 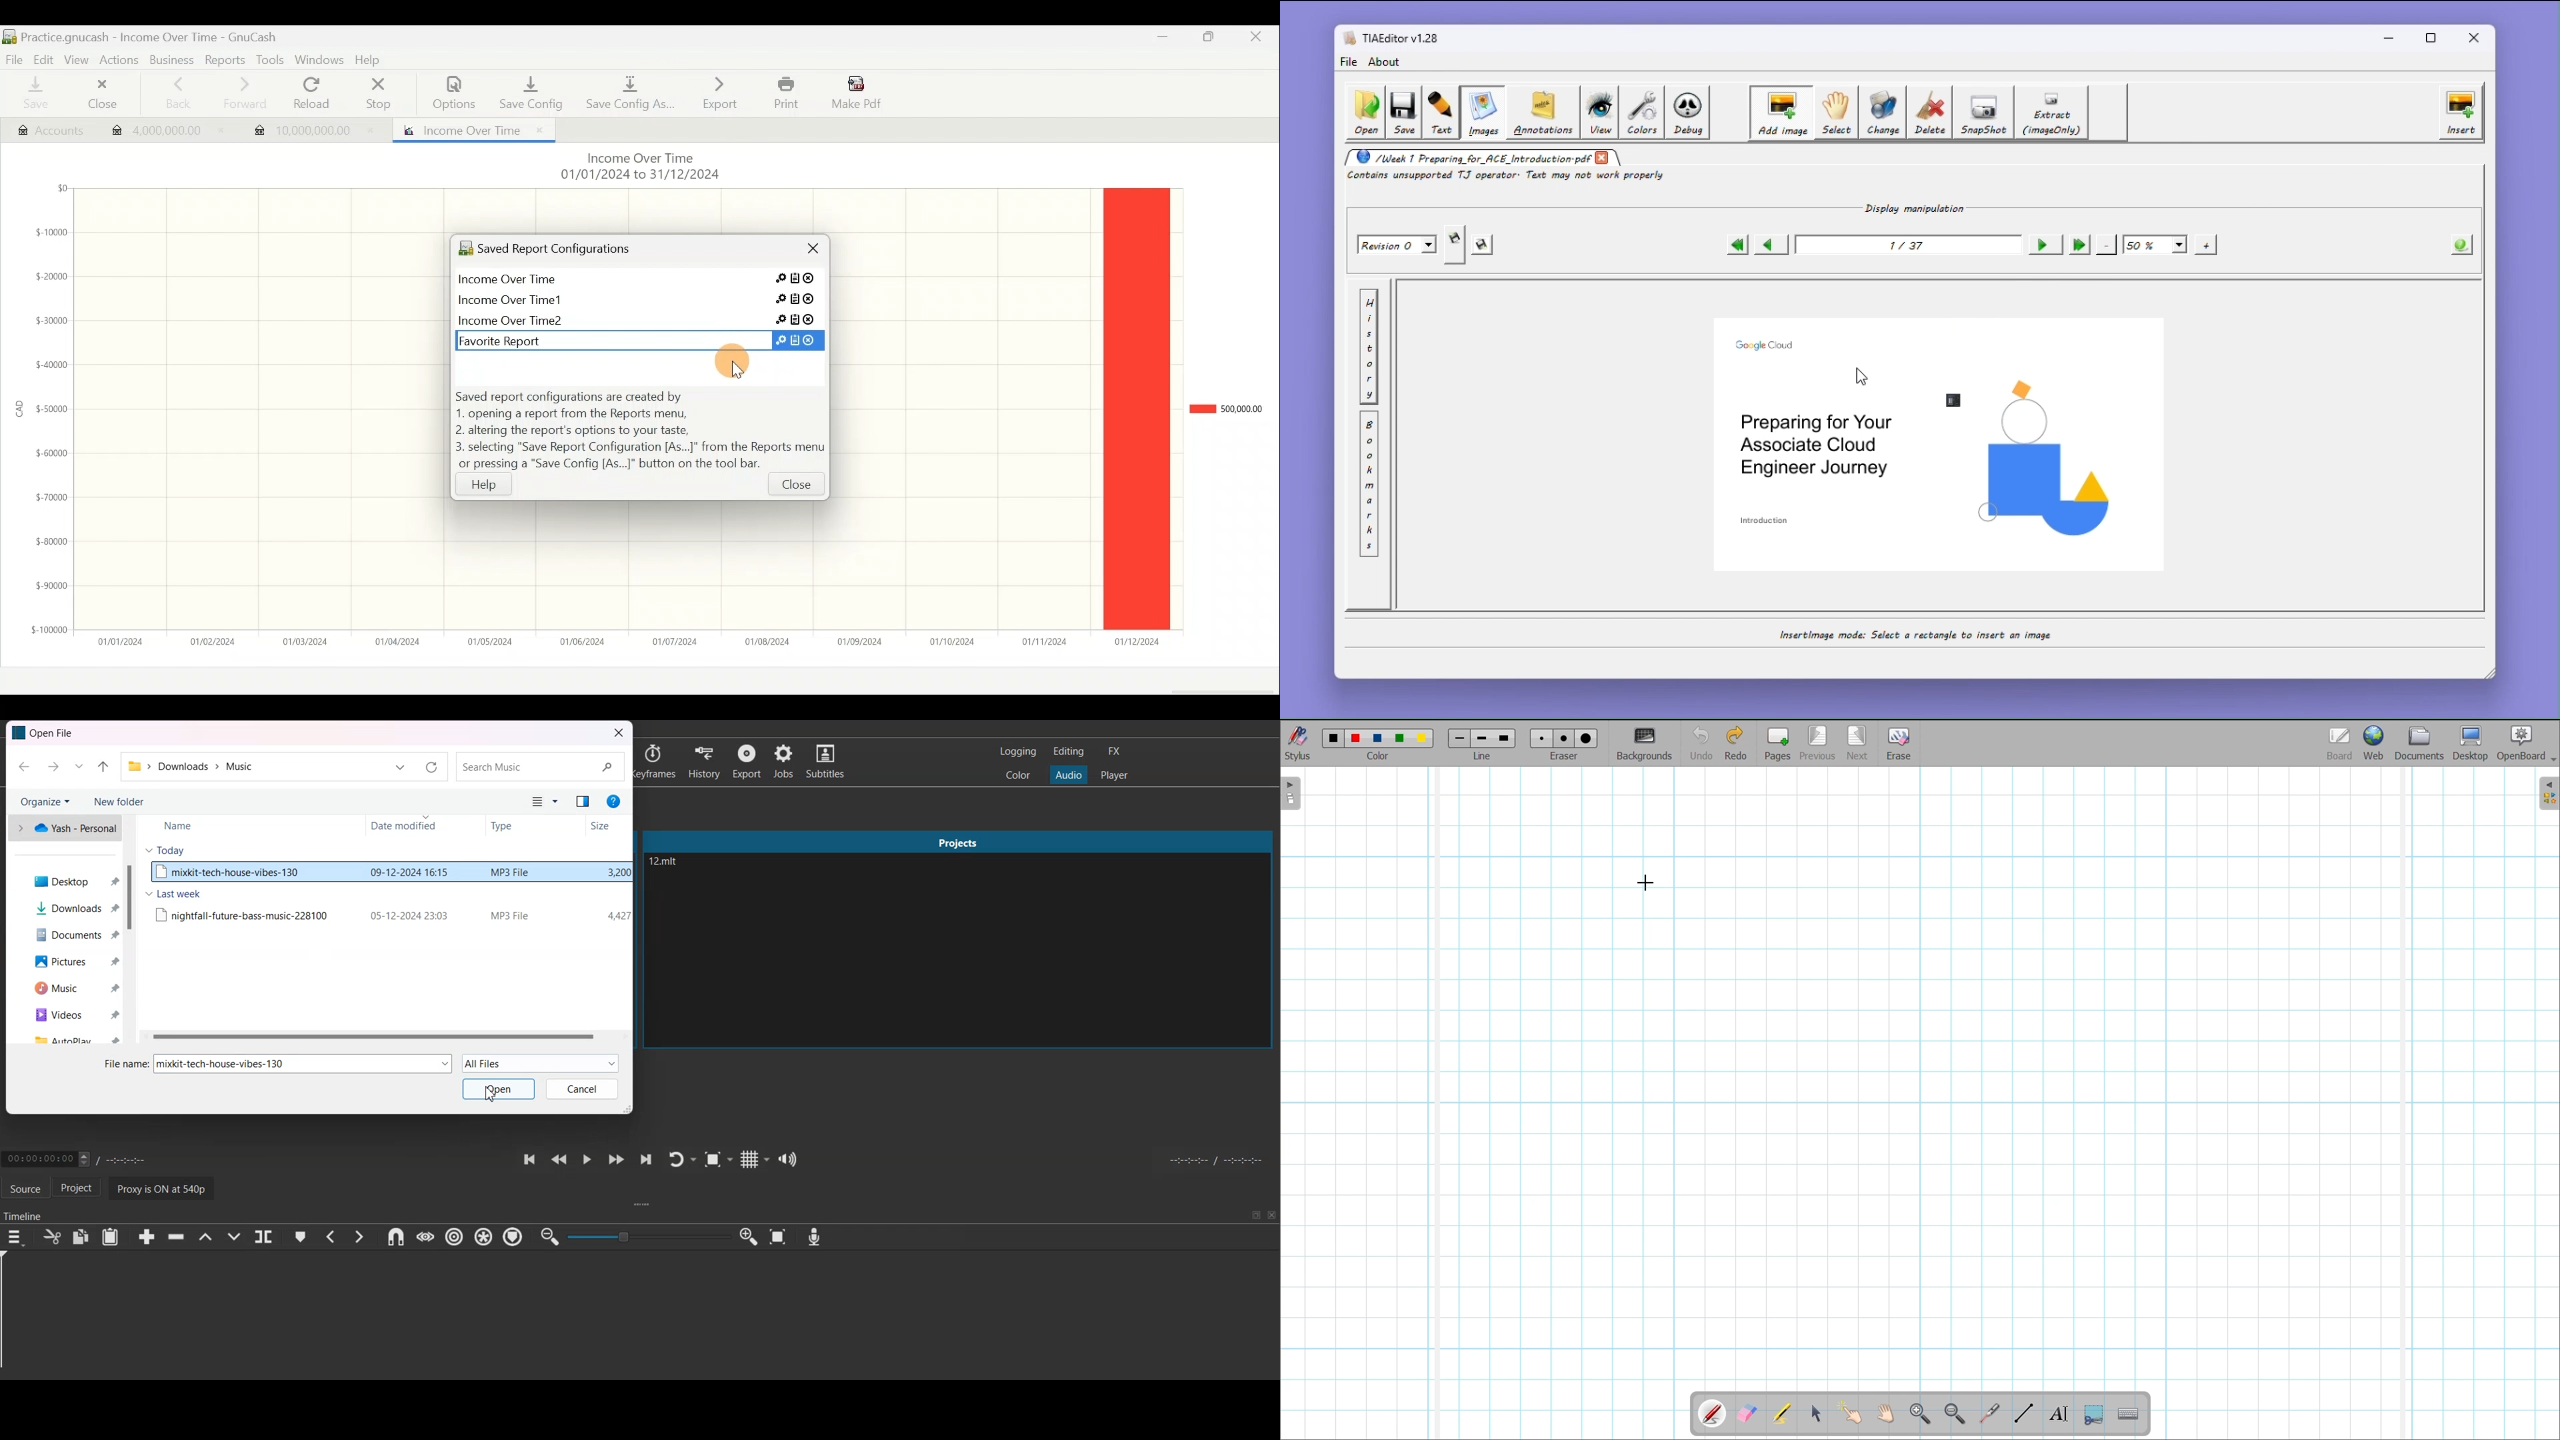 I want to click on Insertimage mode: Select a rectangle to insert an image, so click(x=1913, y=635).